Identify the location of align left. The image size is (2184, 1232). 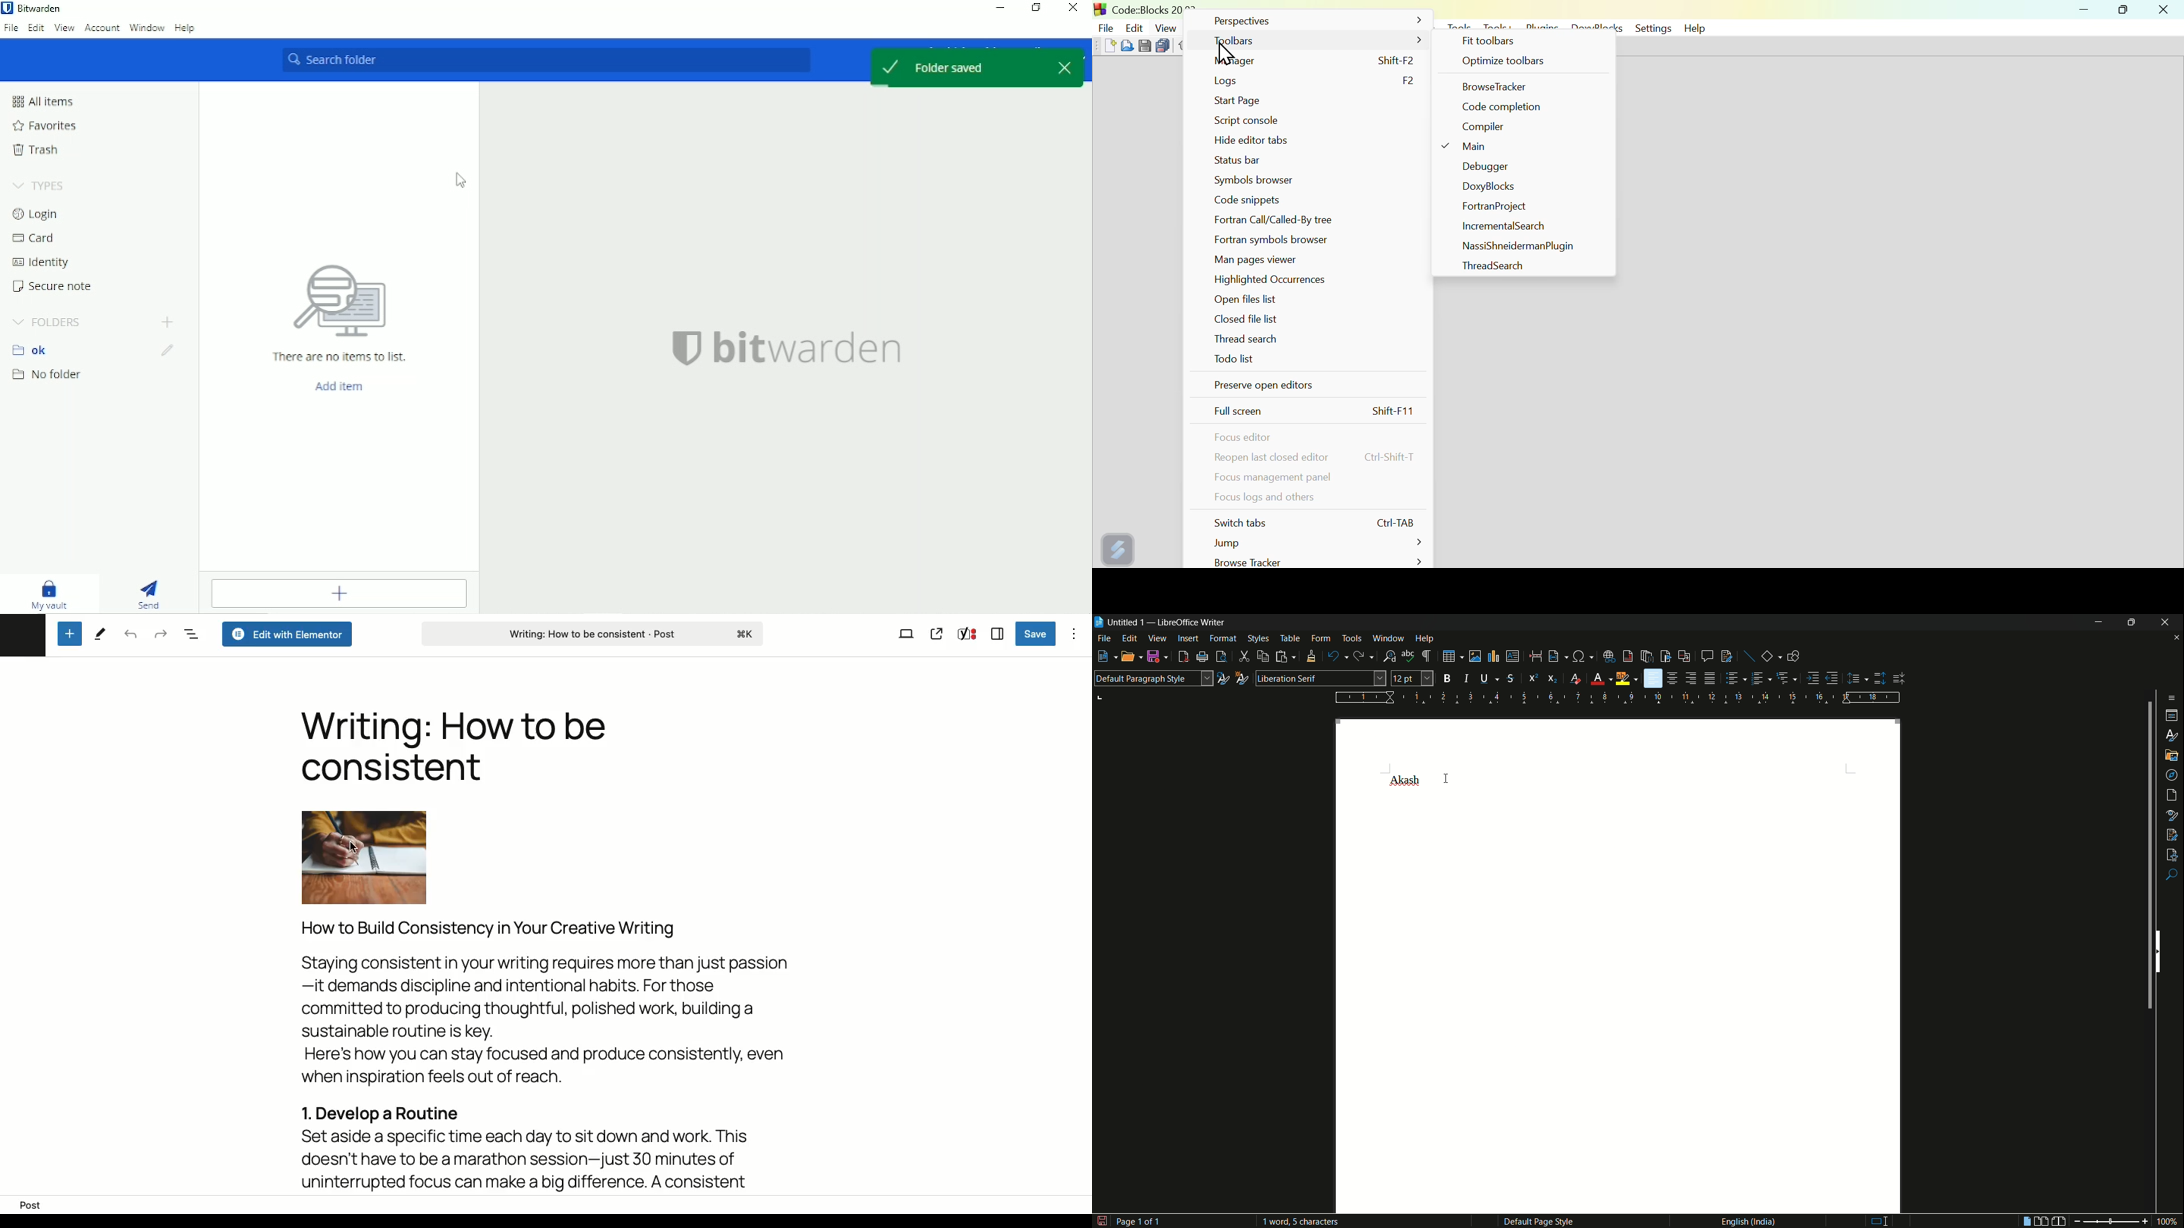
(1653, 679).